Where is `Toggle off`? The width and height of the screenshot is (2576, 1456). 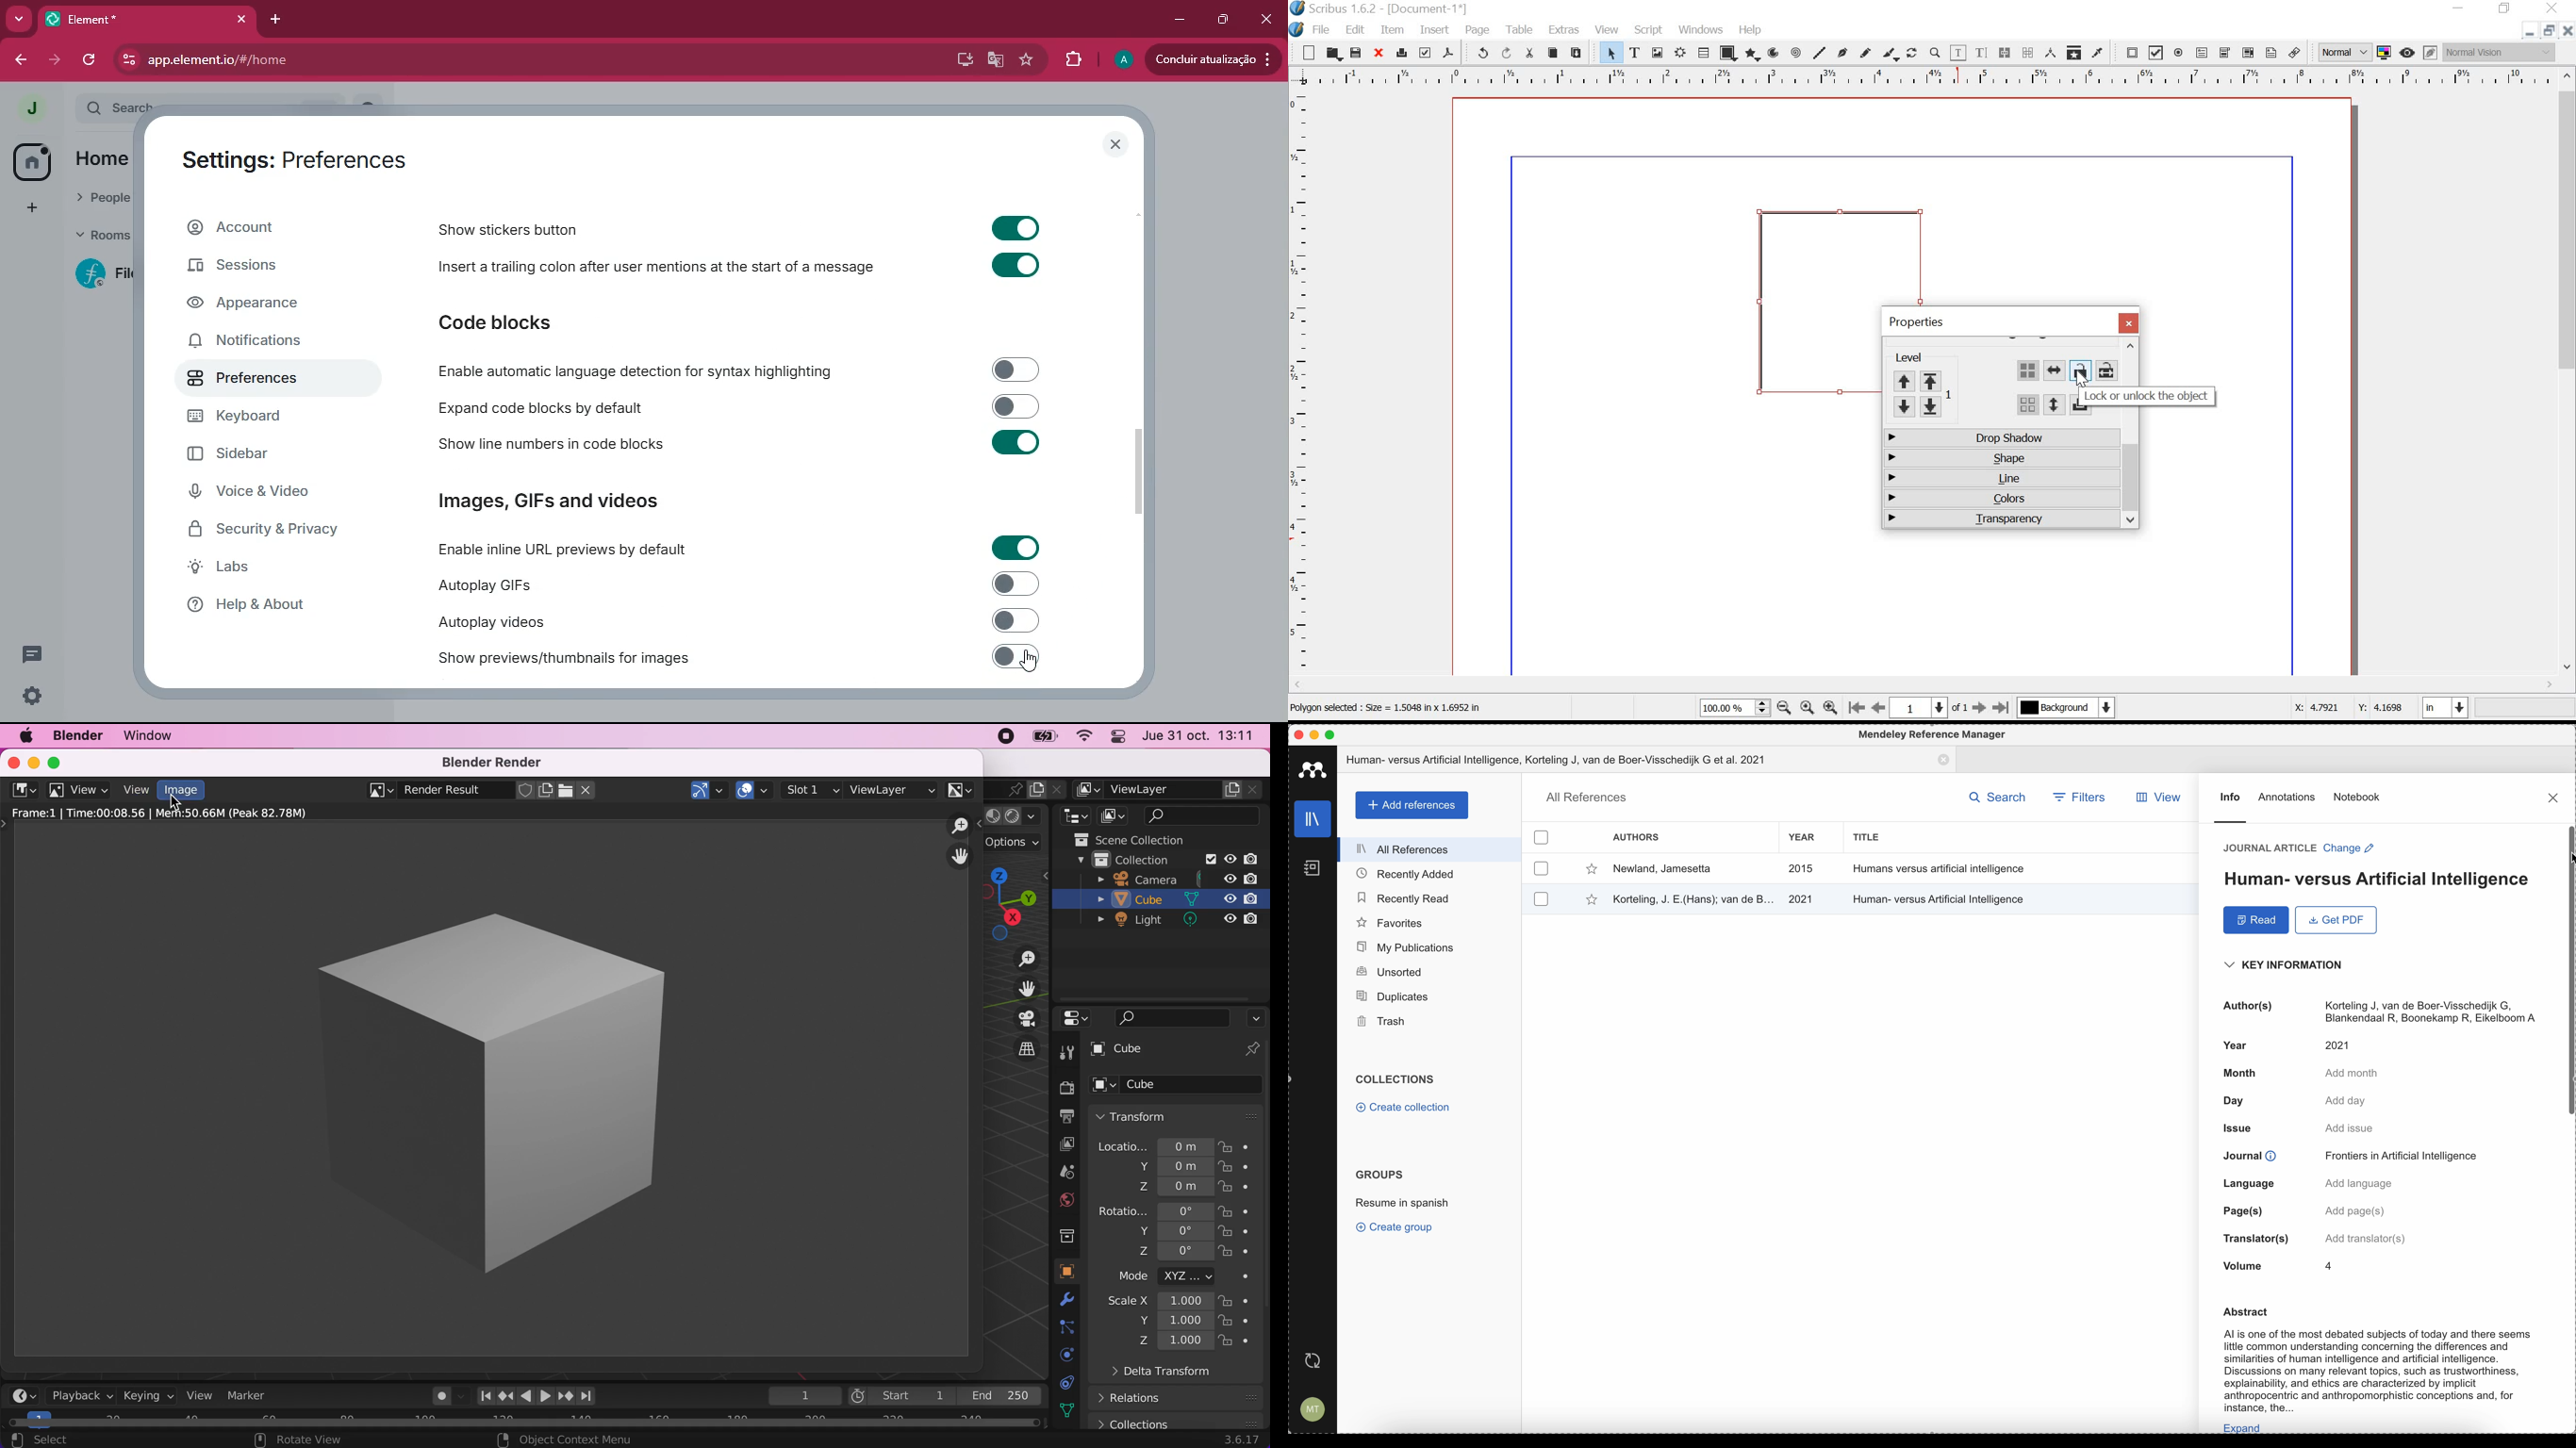
Toggle off is located at coordinates (1016, 405).